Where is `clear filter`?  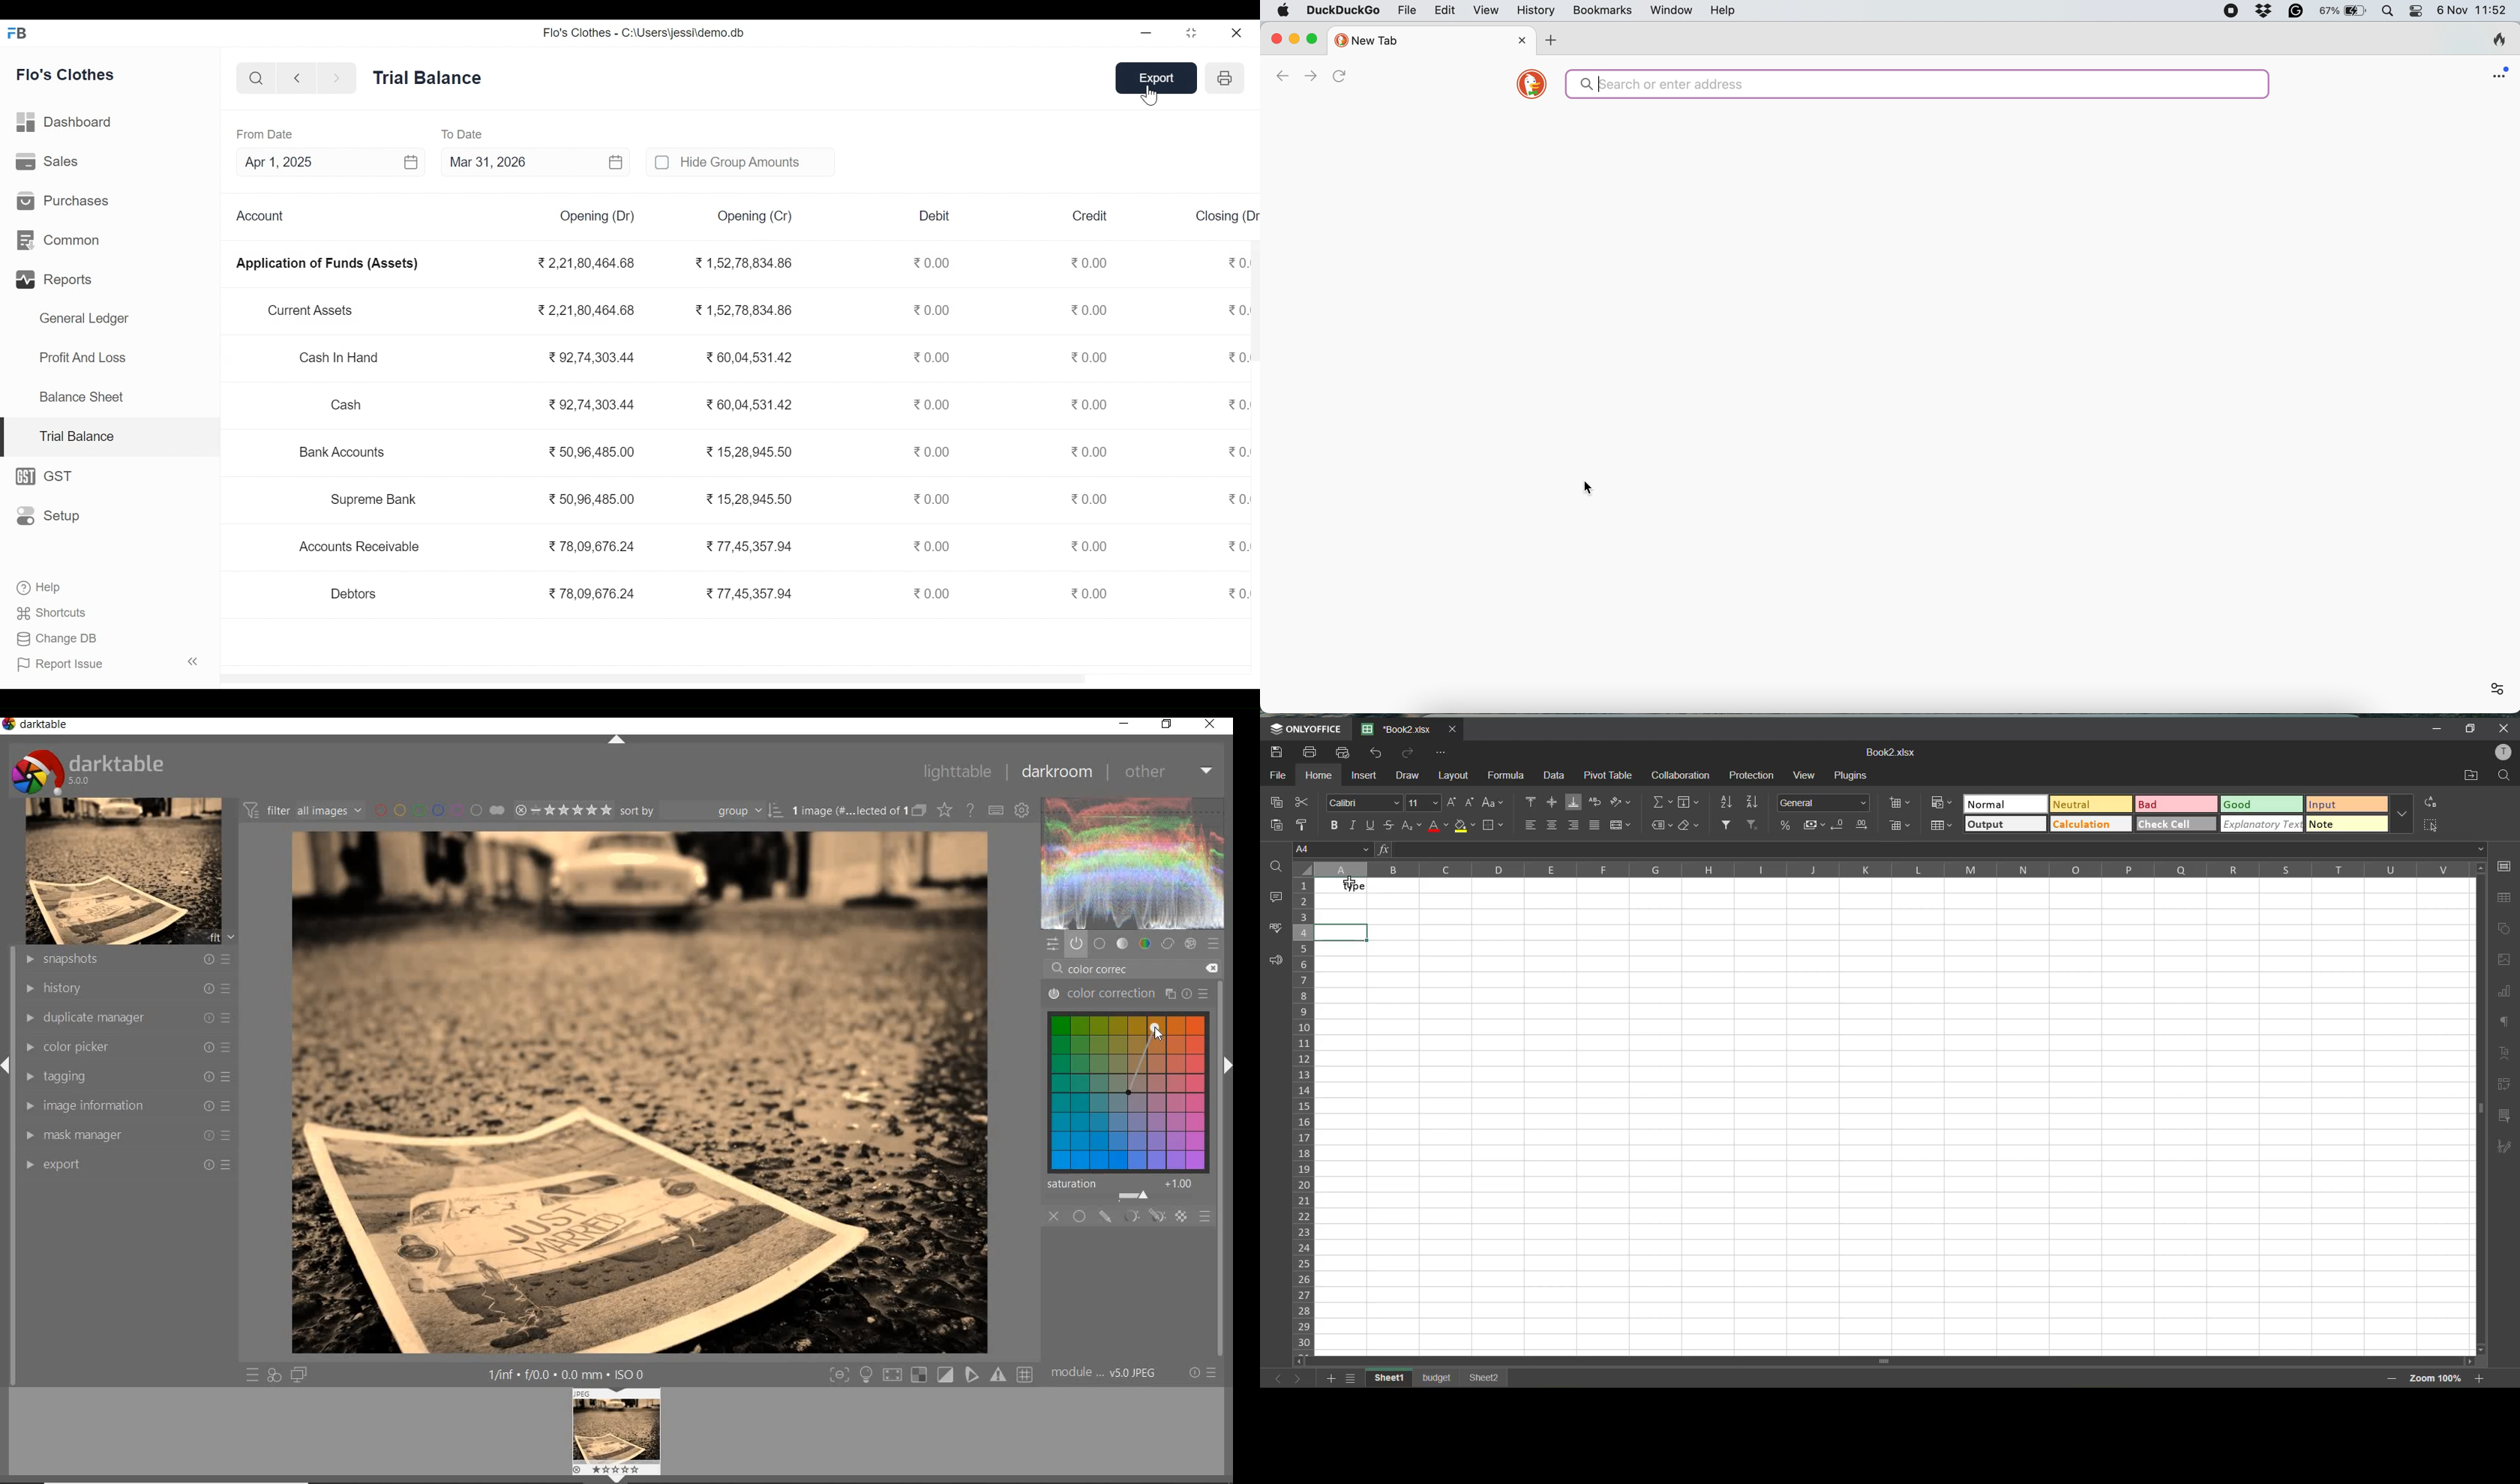
clear filter is located at coordinates (1752, 825).